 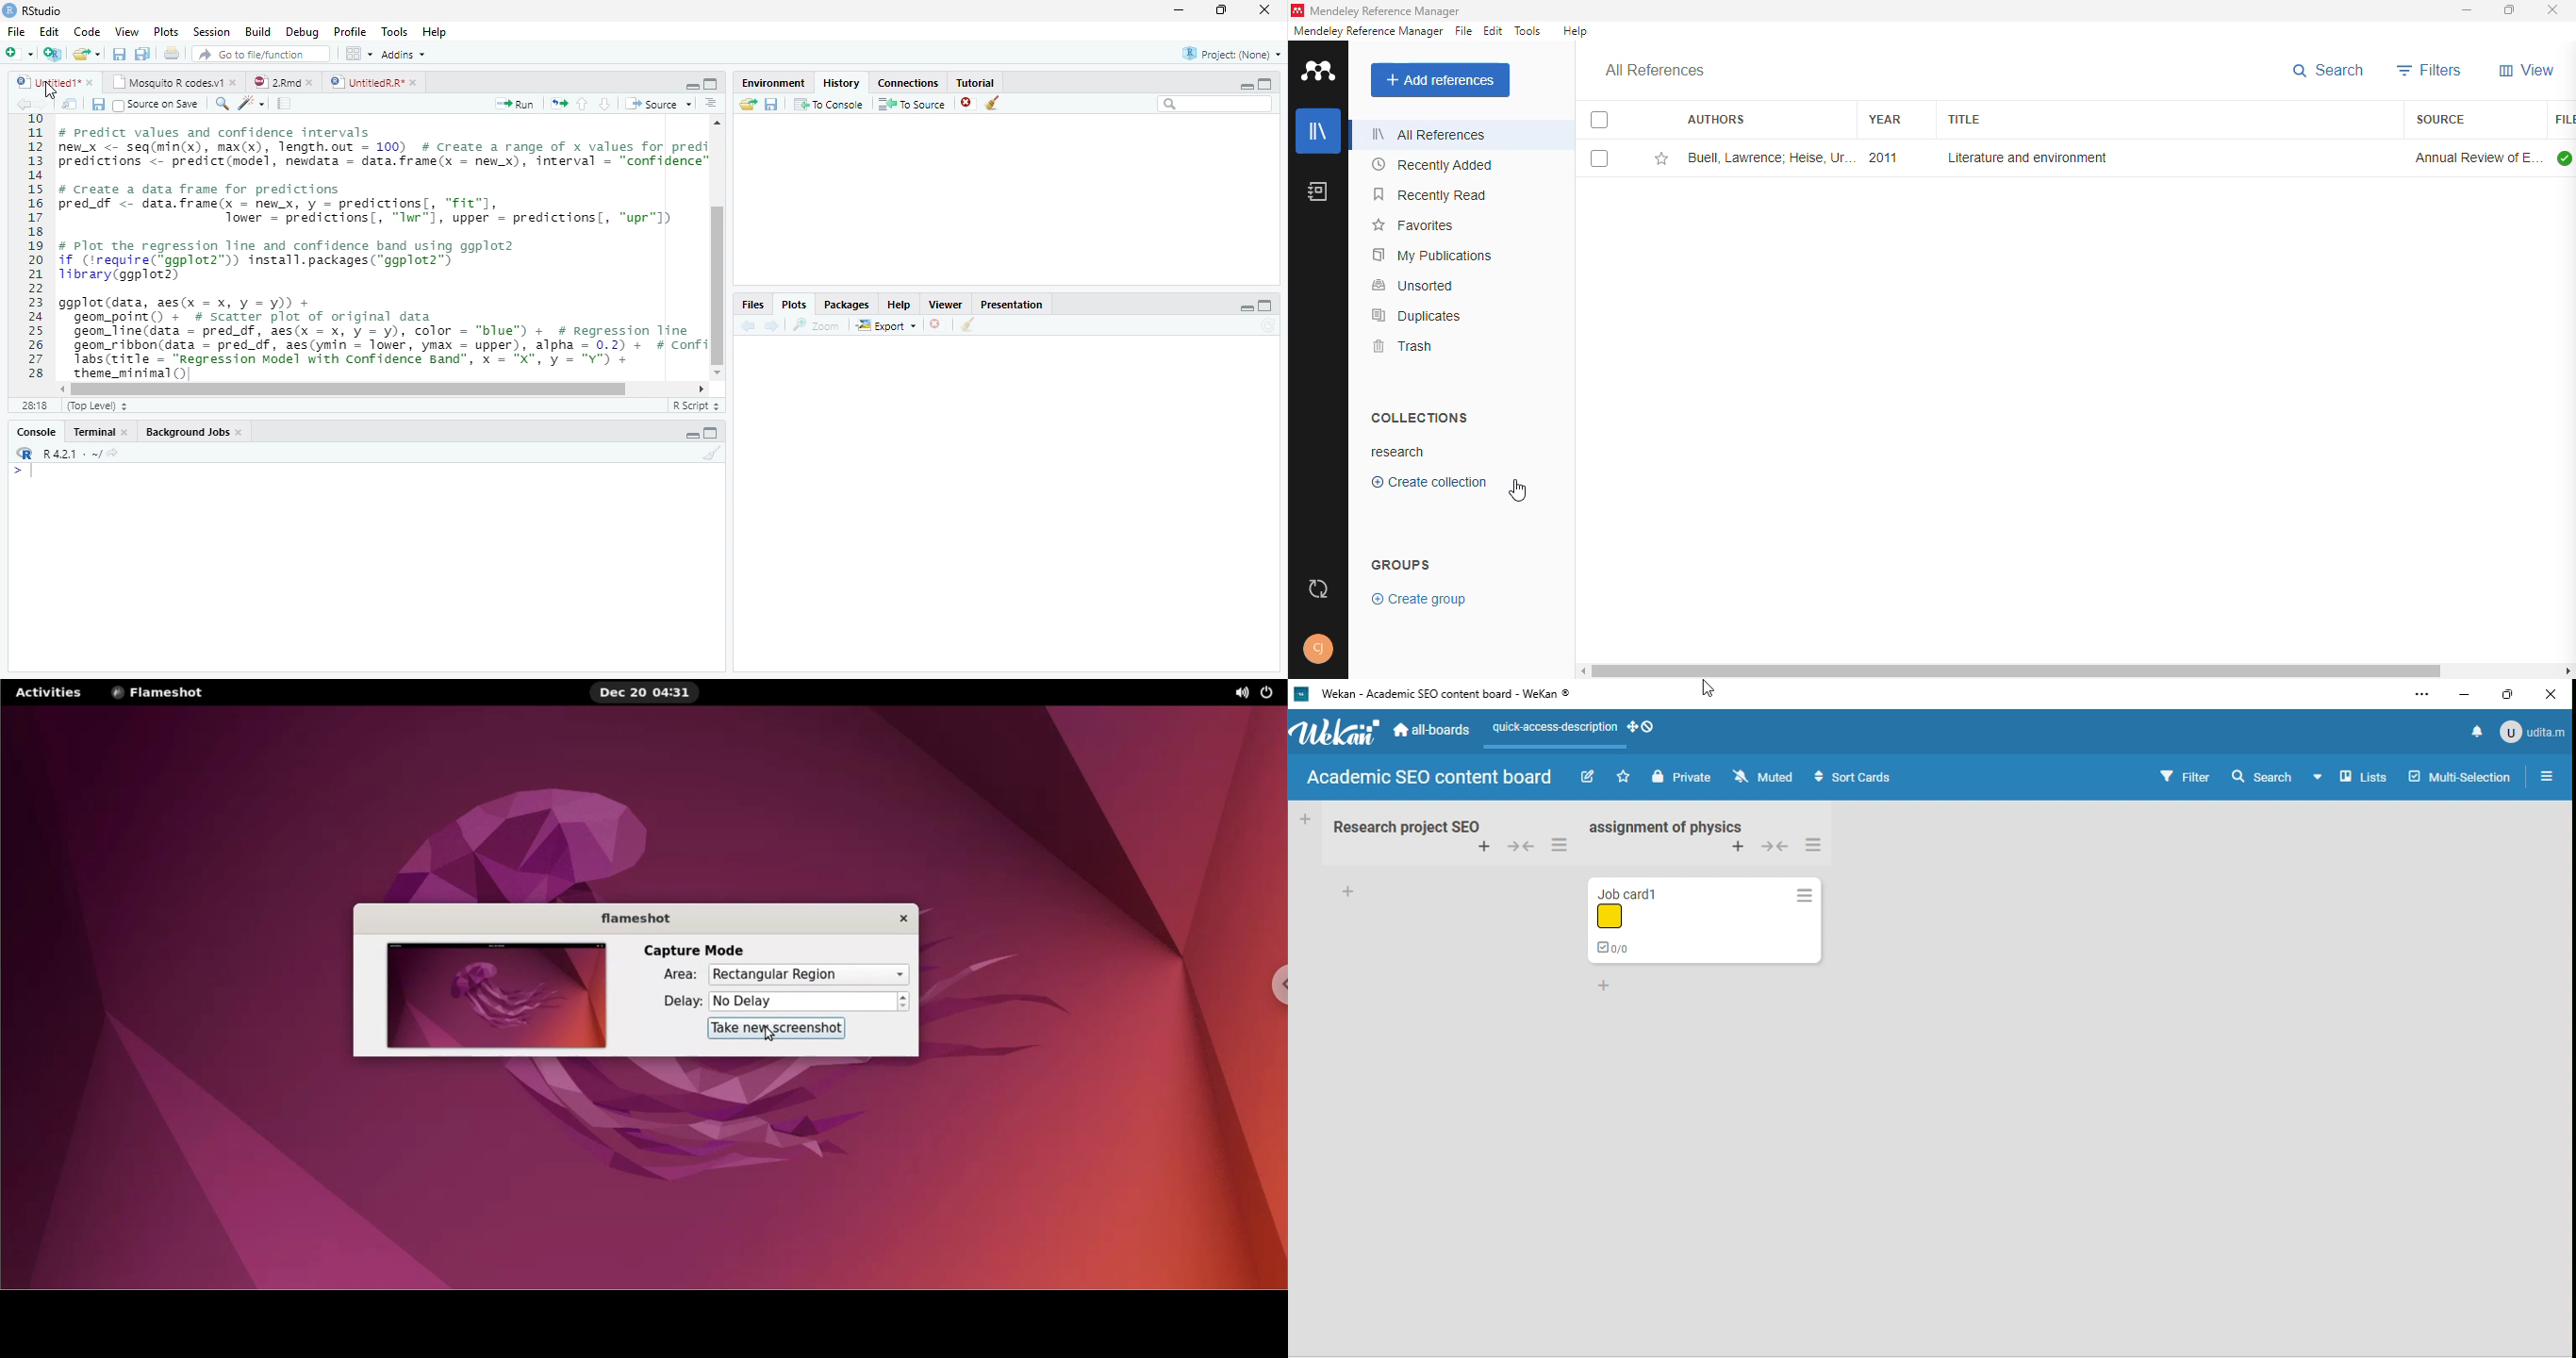 I want to click on source, so click(x=2440, y=119).